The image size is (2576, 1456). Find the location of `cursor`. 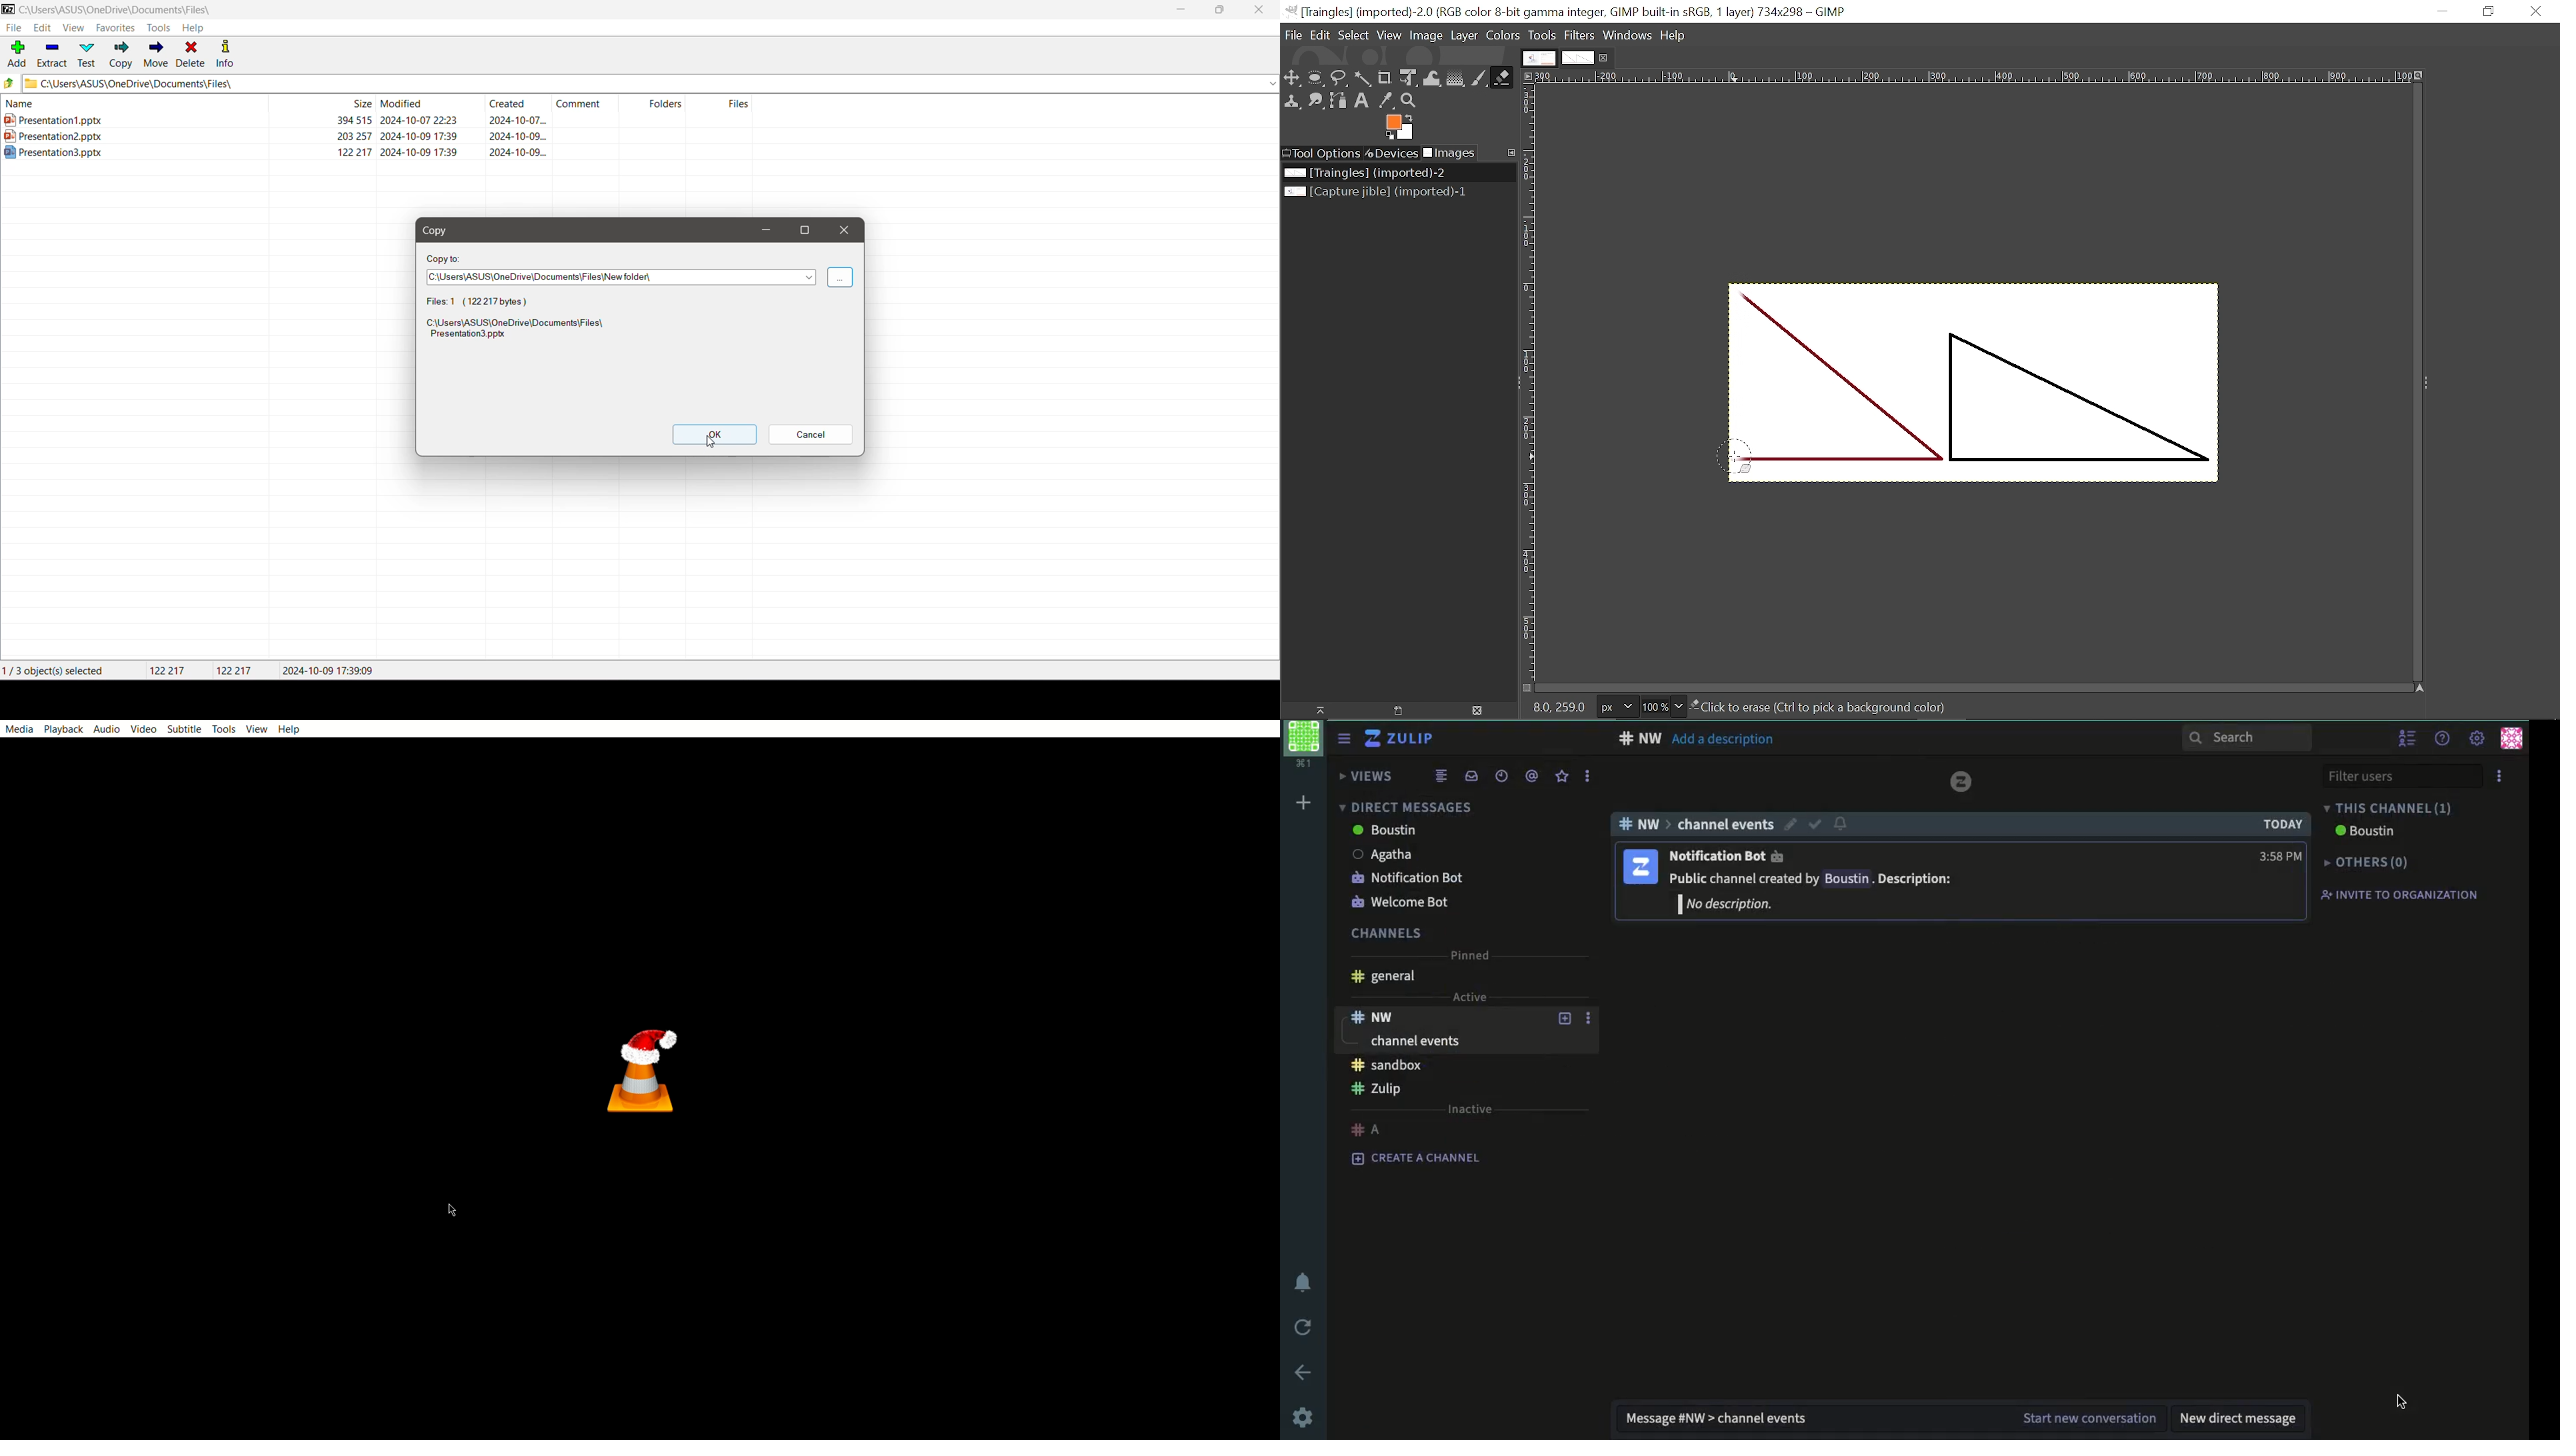

cursor is located at coordinates (2405, 1401).